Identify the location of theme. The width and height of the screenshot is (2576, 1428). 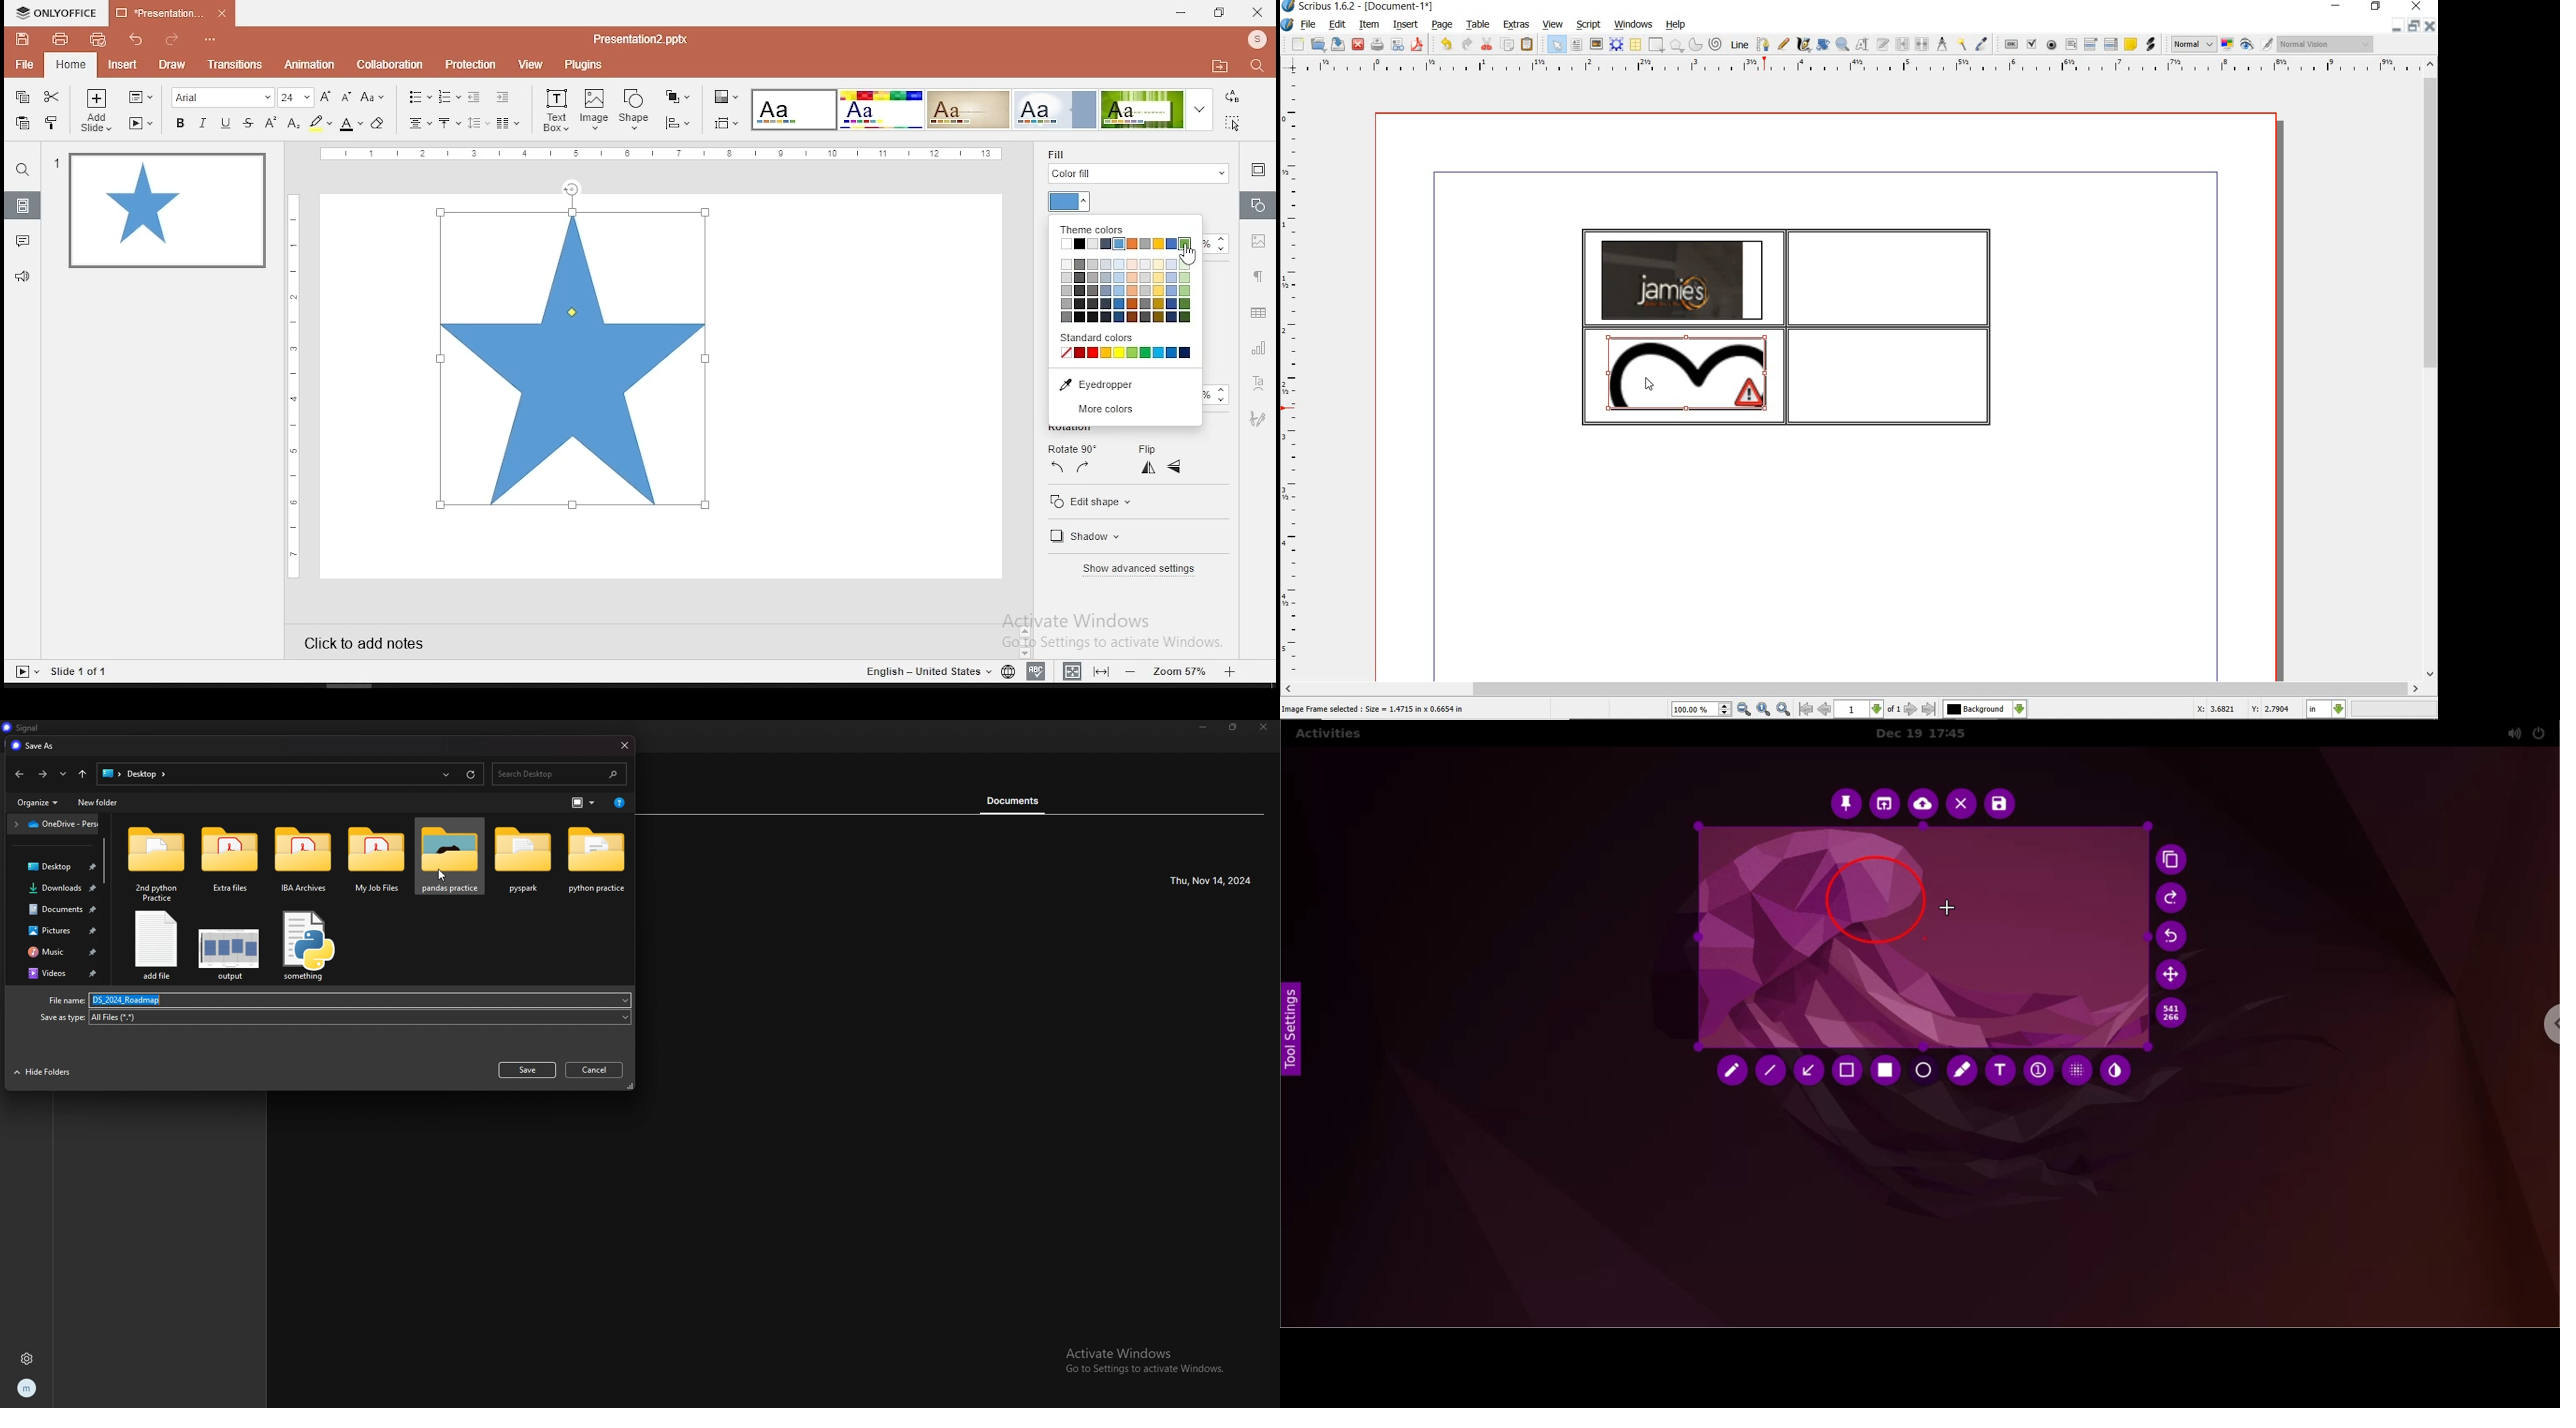
(795, 111).